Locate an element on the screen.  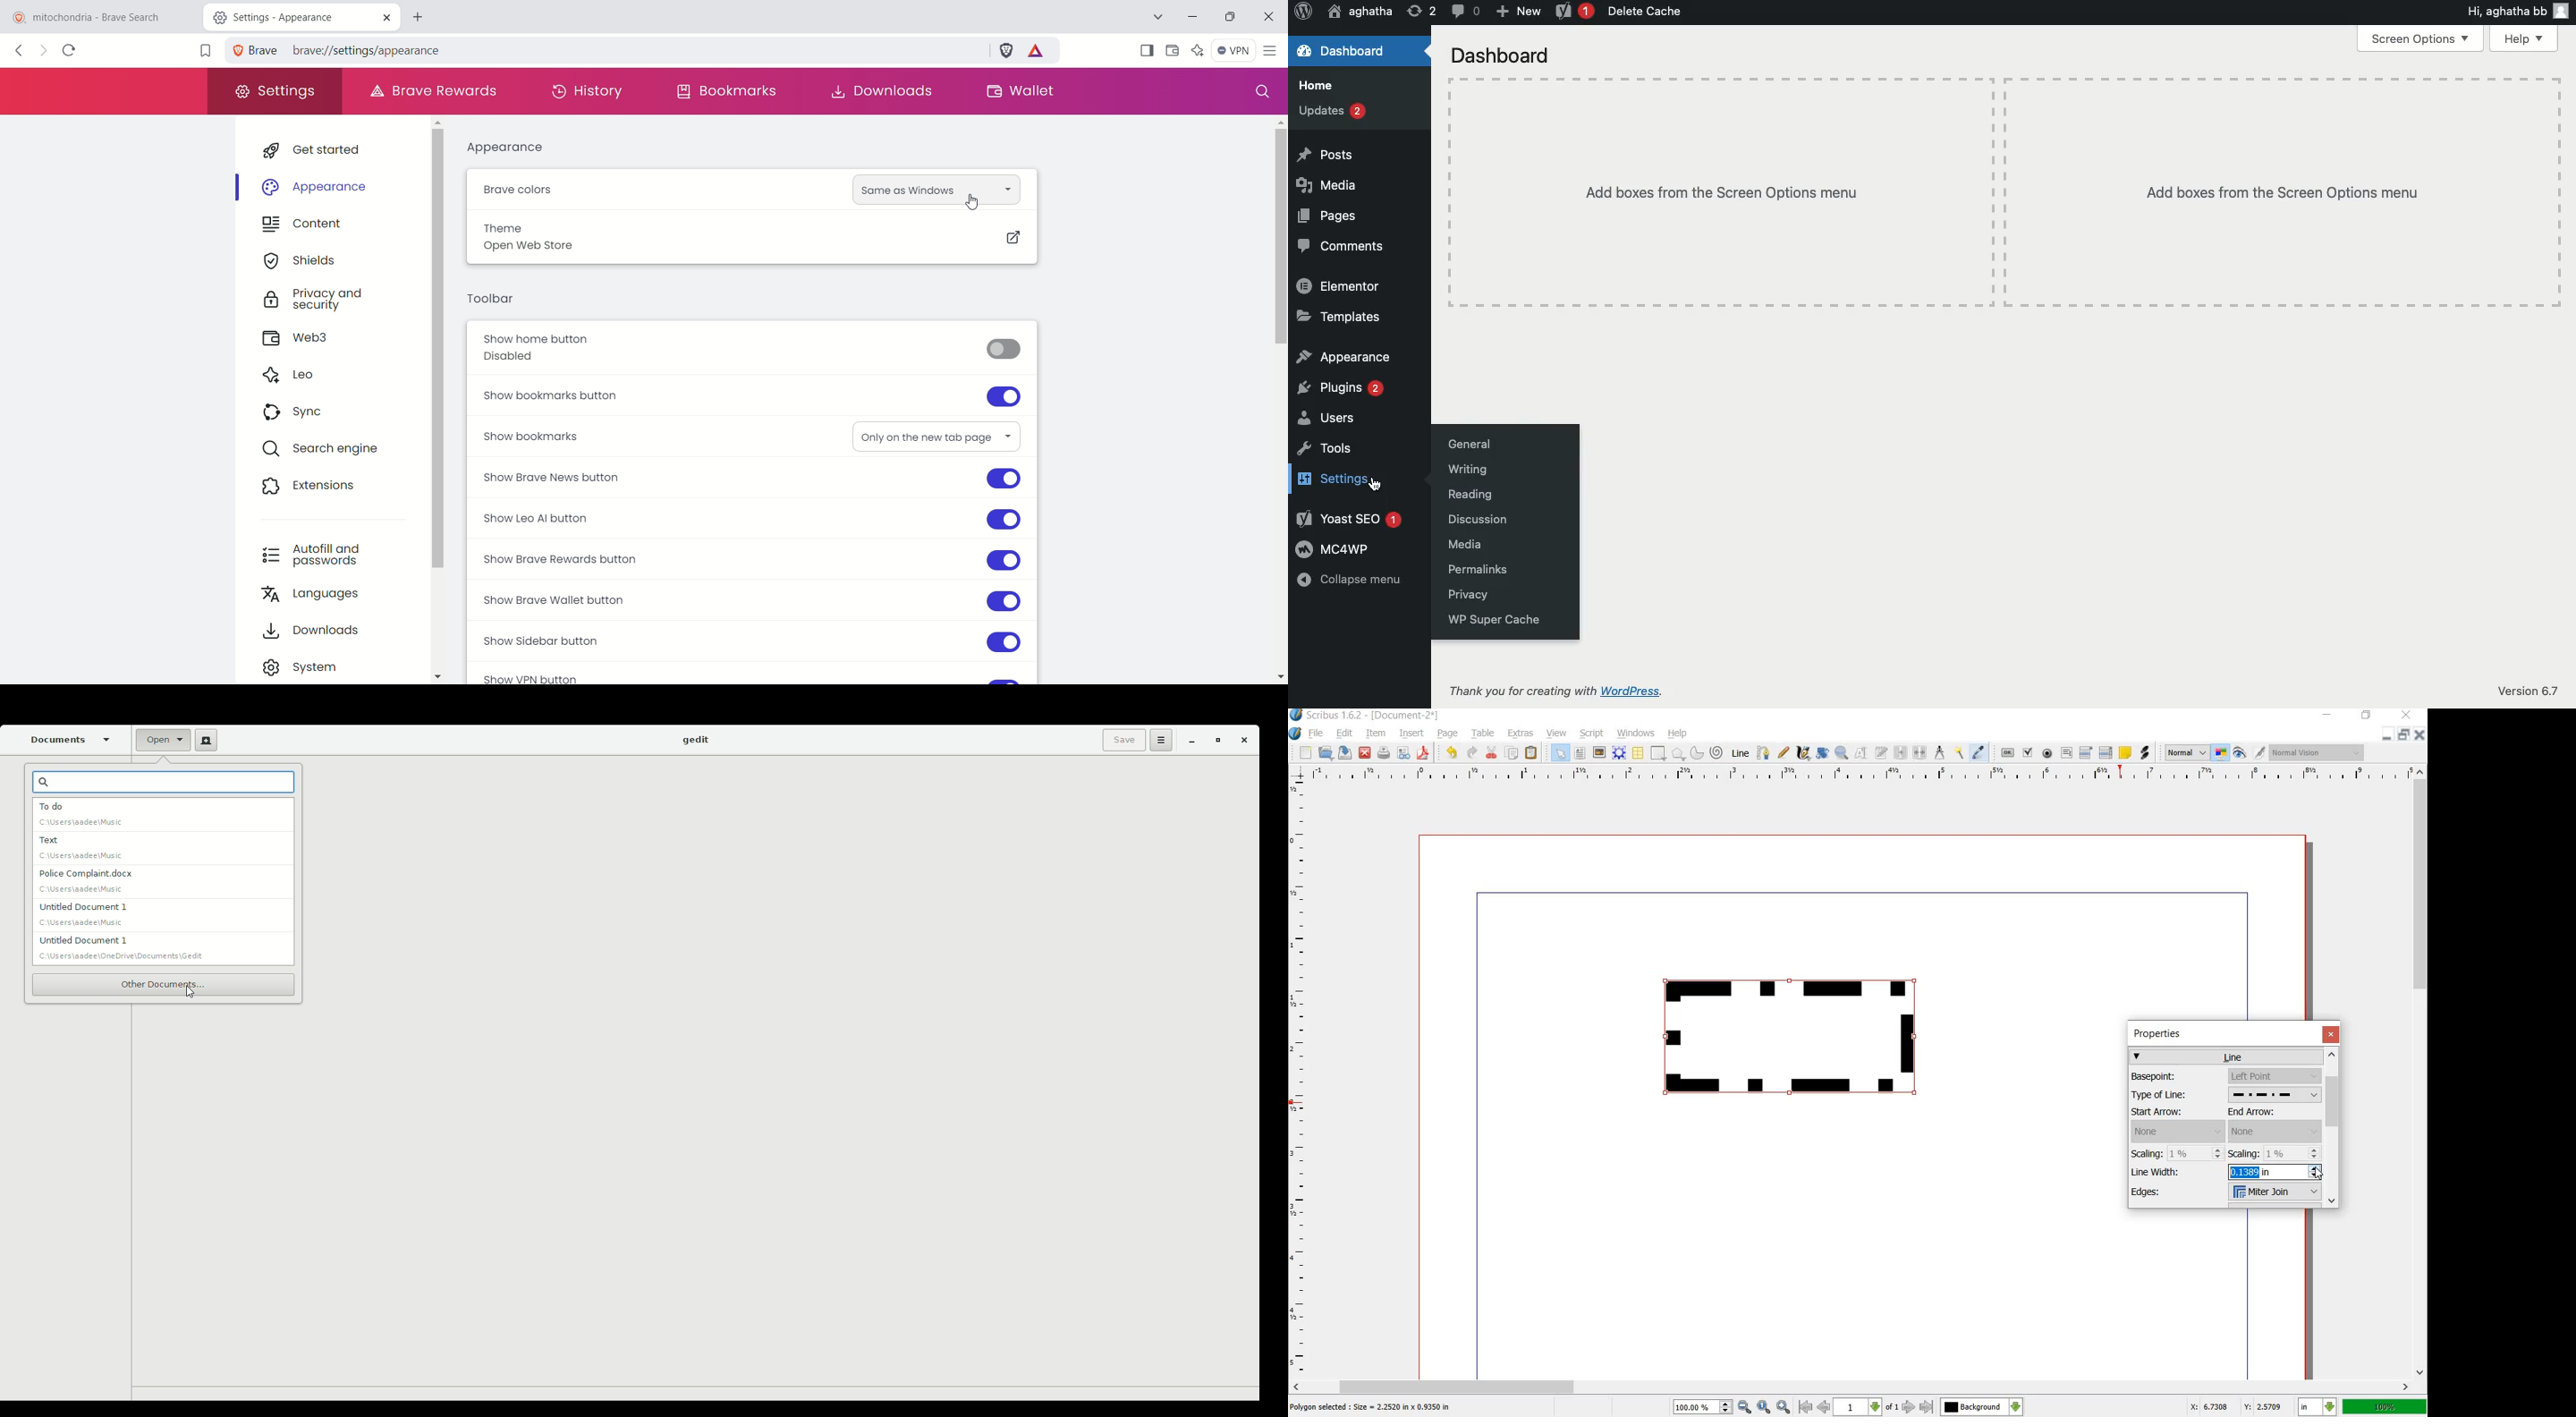
vertical scroll bar is located at coordinates (1277, 400).